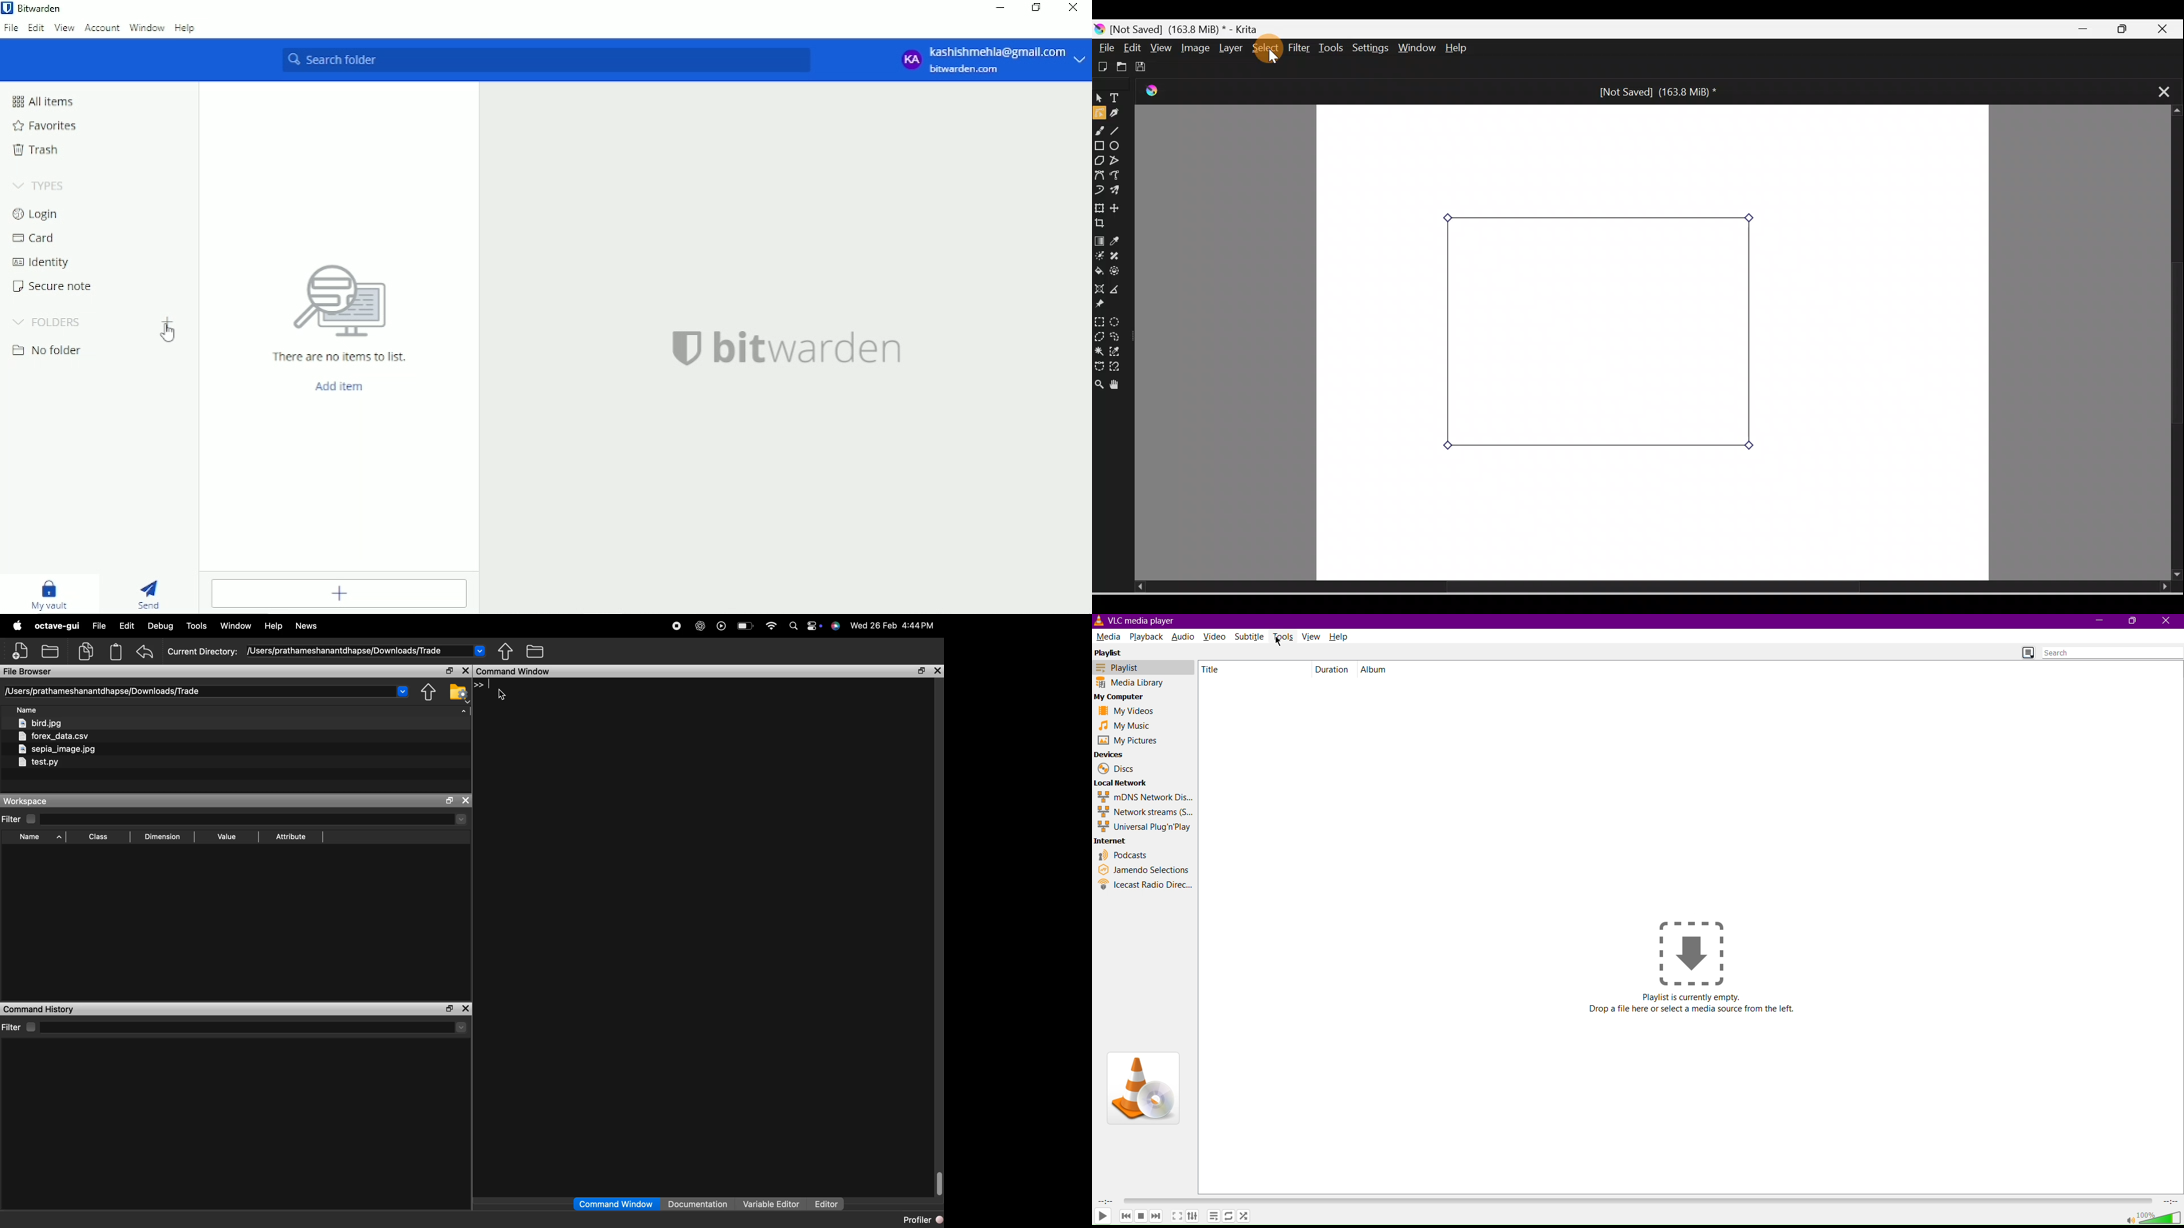  What do you see at coordinates (479, 685) in the screenshot?
I see `>>` at bounding box center [479, 685].